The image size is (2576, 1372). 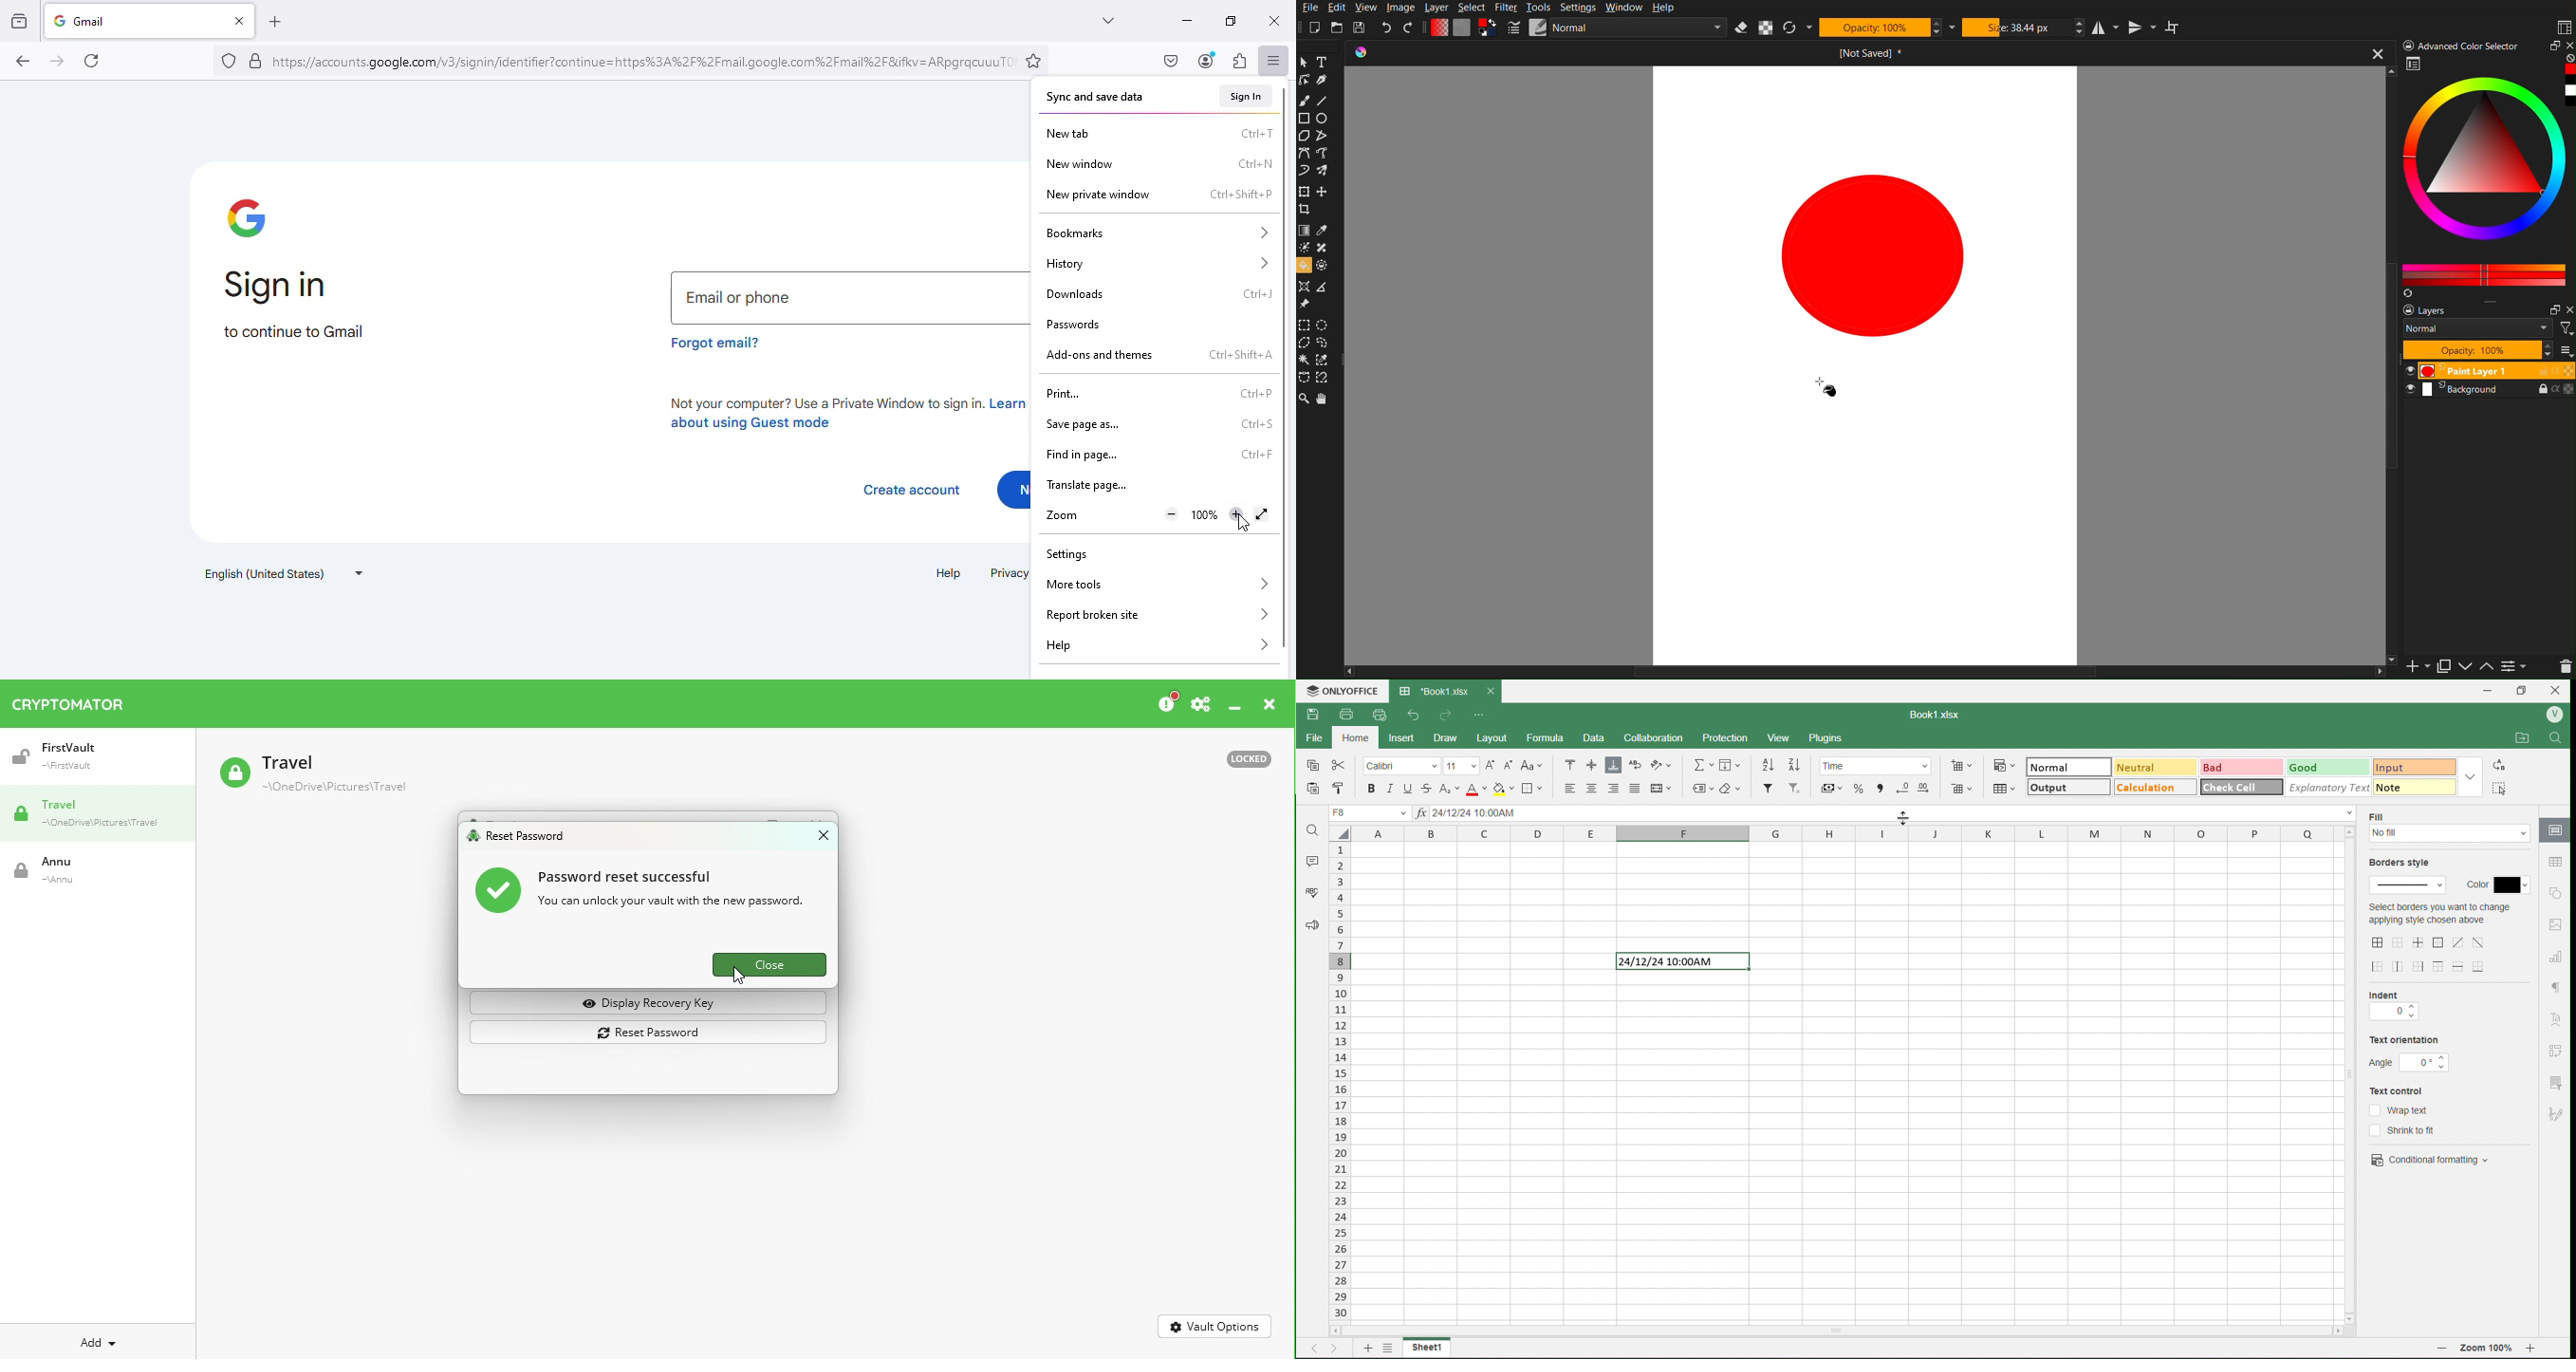 I want to click on borders style, so click(x=2405, y=864).